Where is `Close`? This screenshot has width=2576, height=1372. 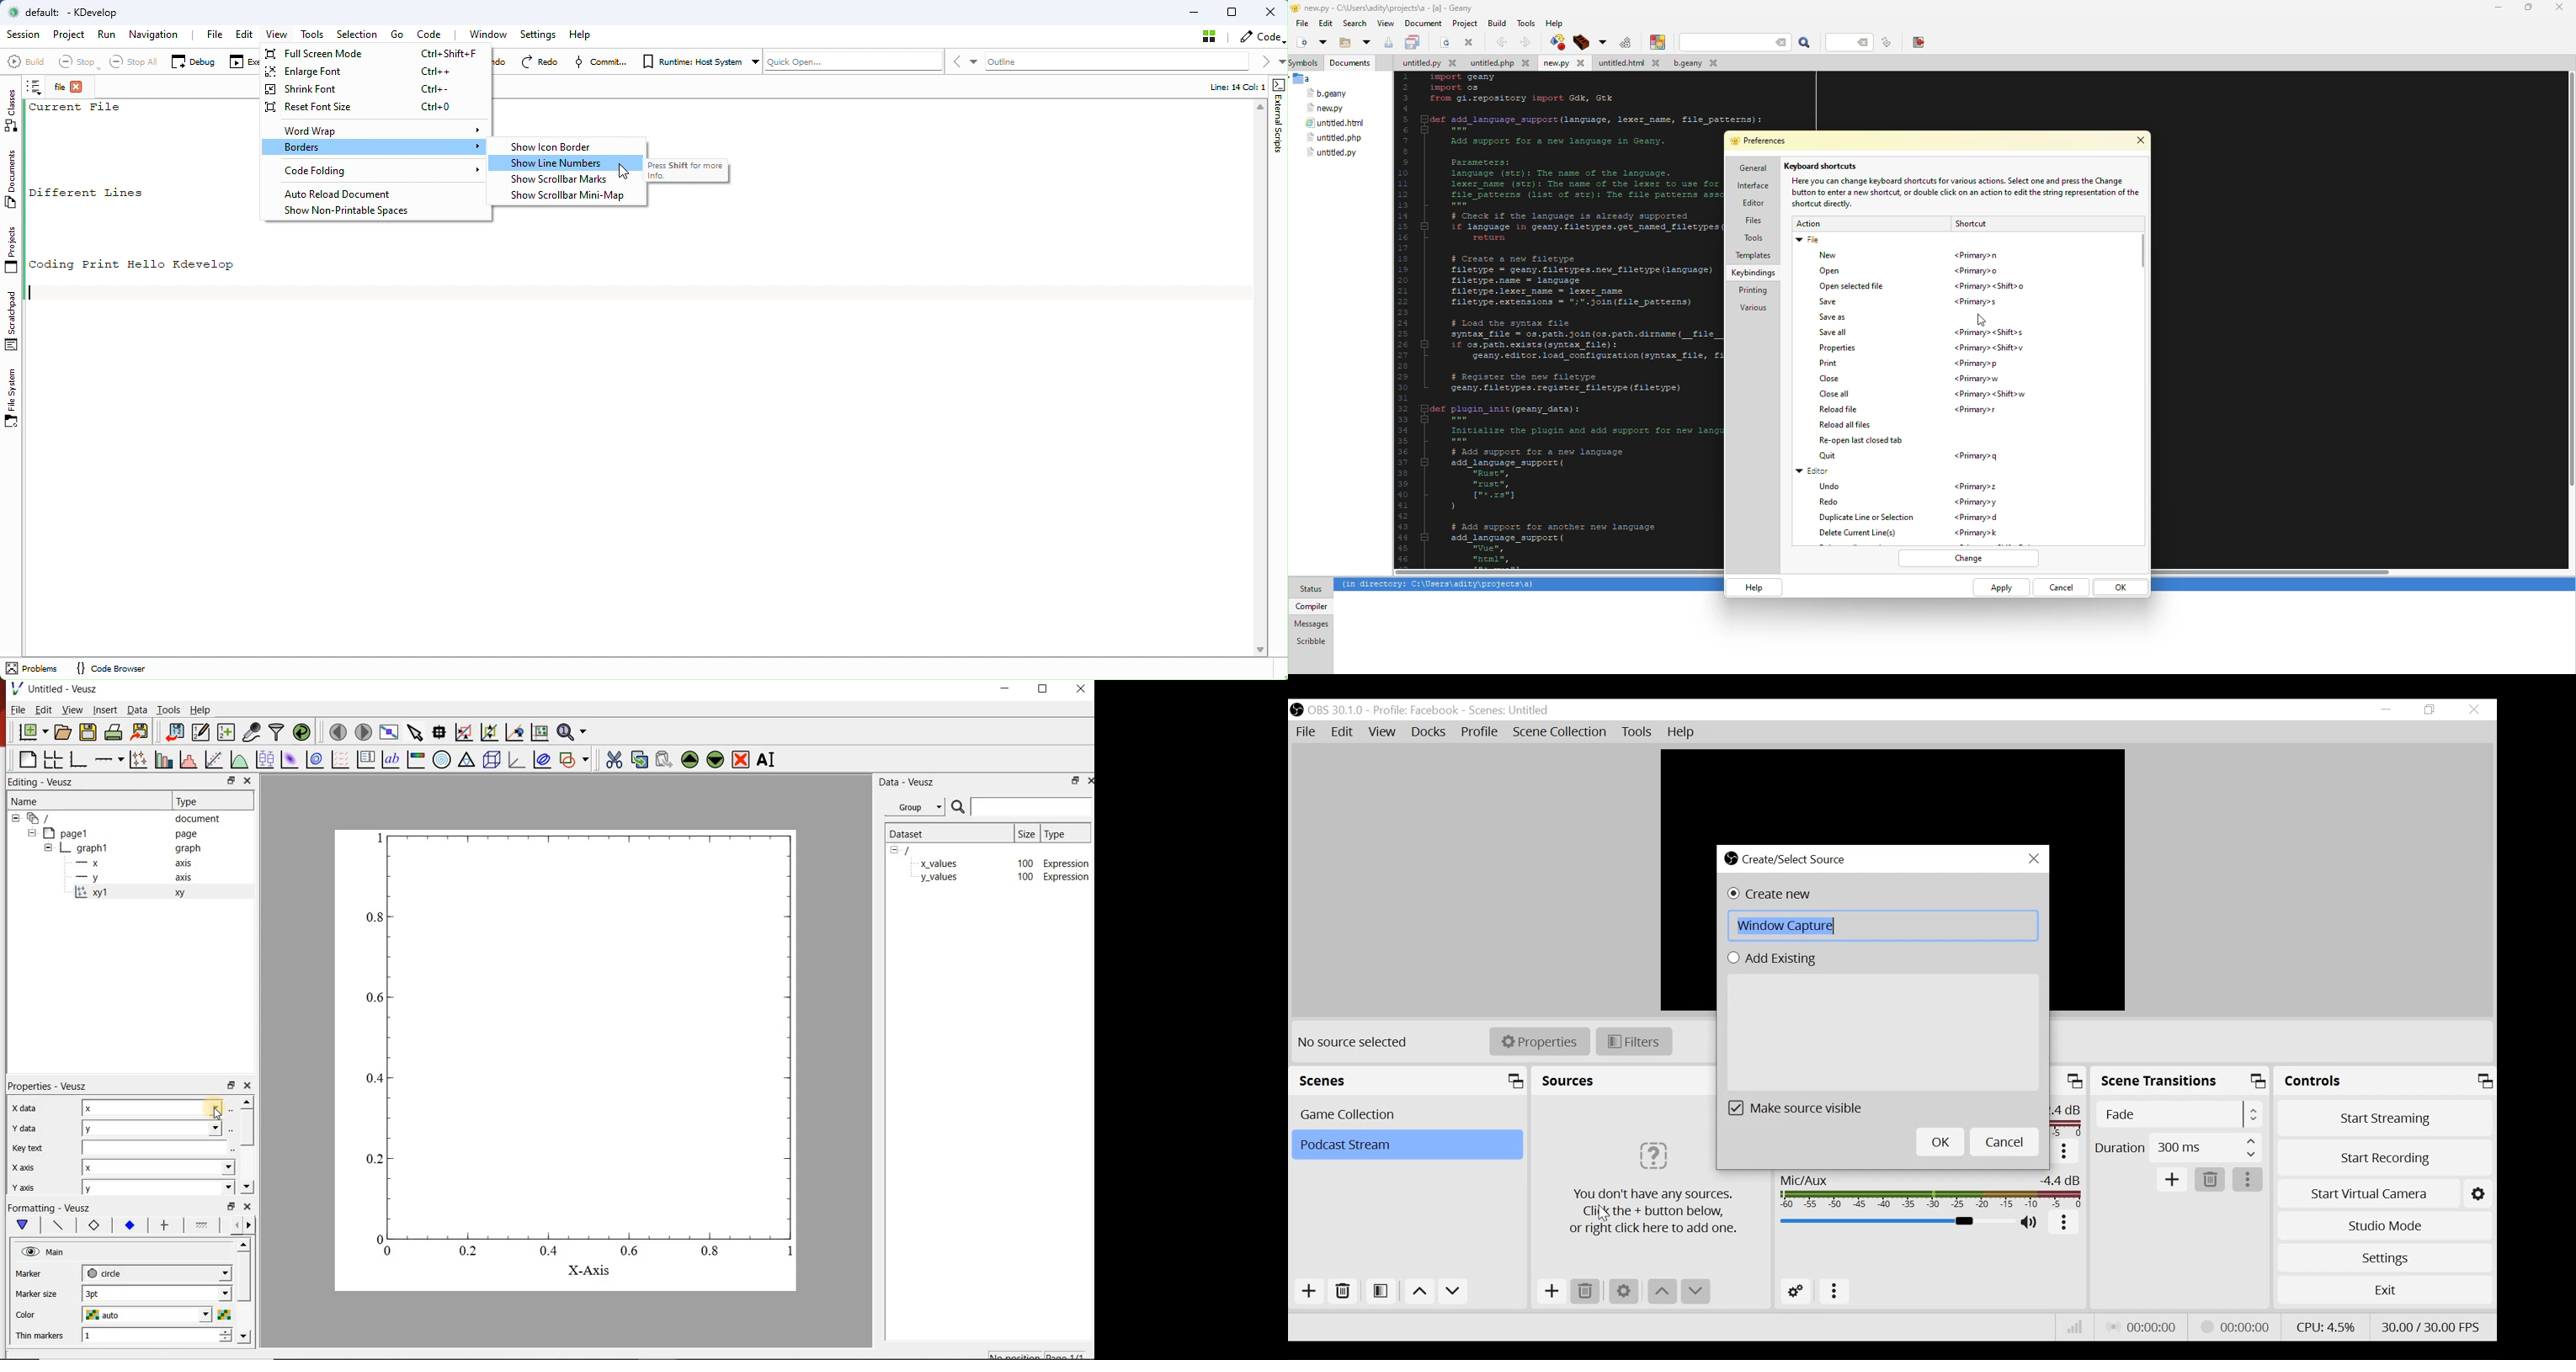
Close is located at coordinates (1271, 12).